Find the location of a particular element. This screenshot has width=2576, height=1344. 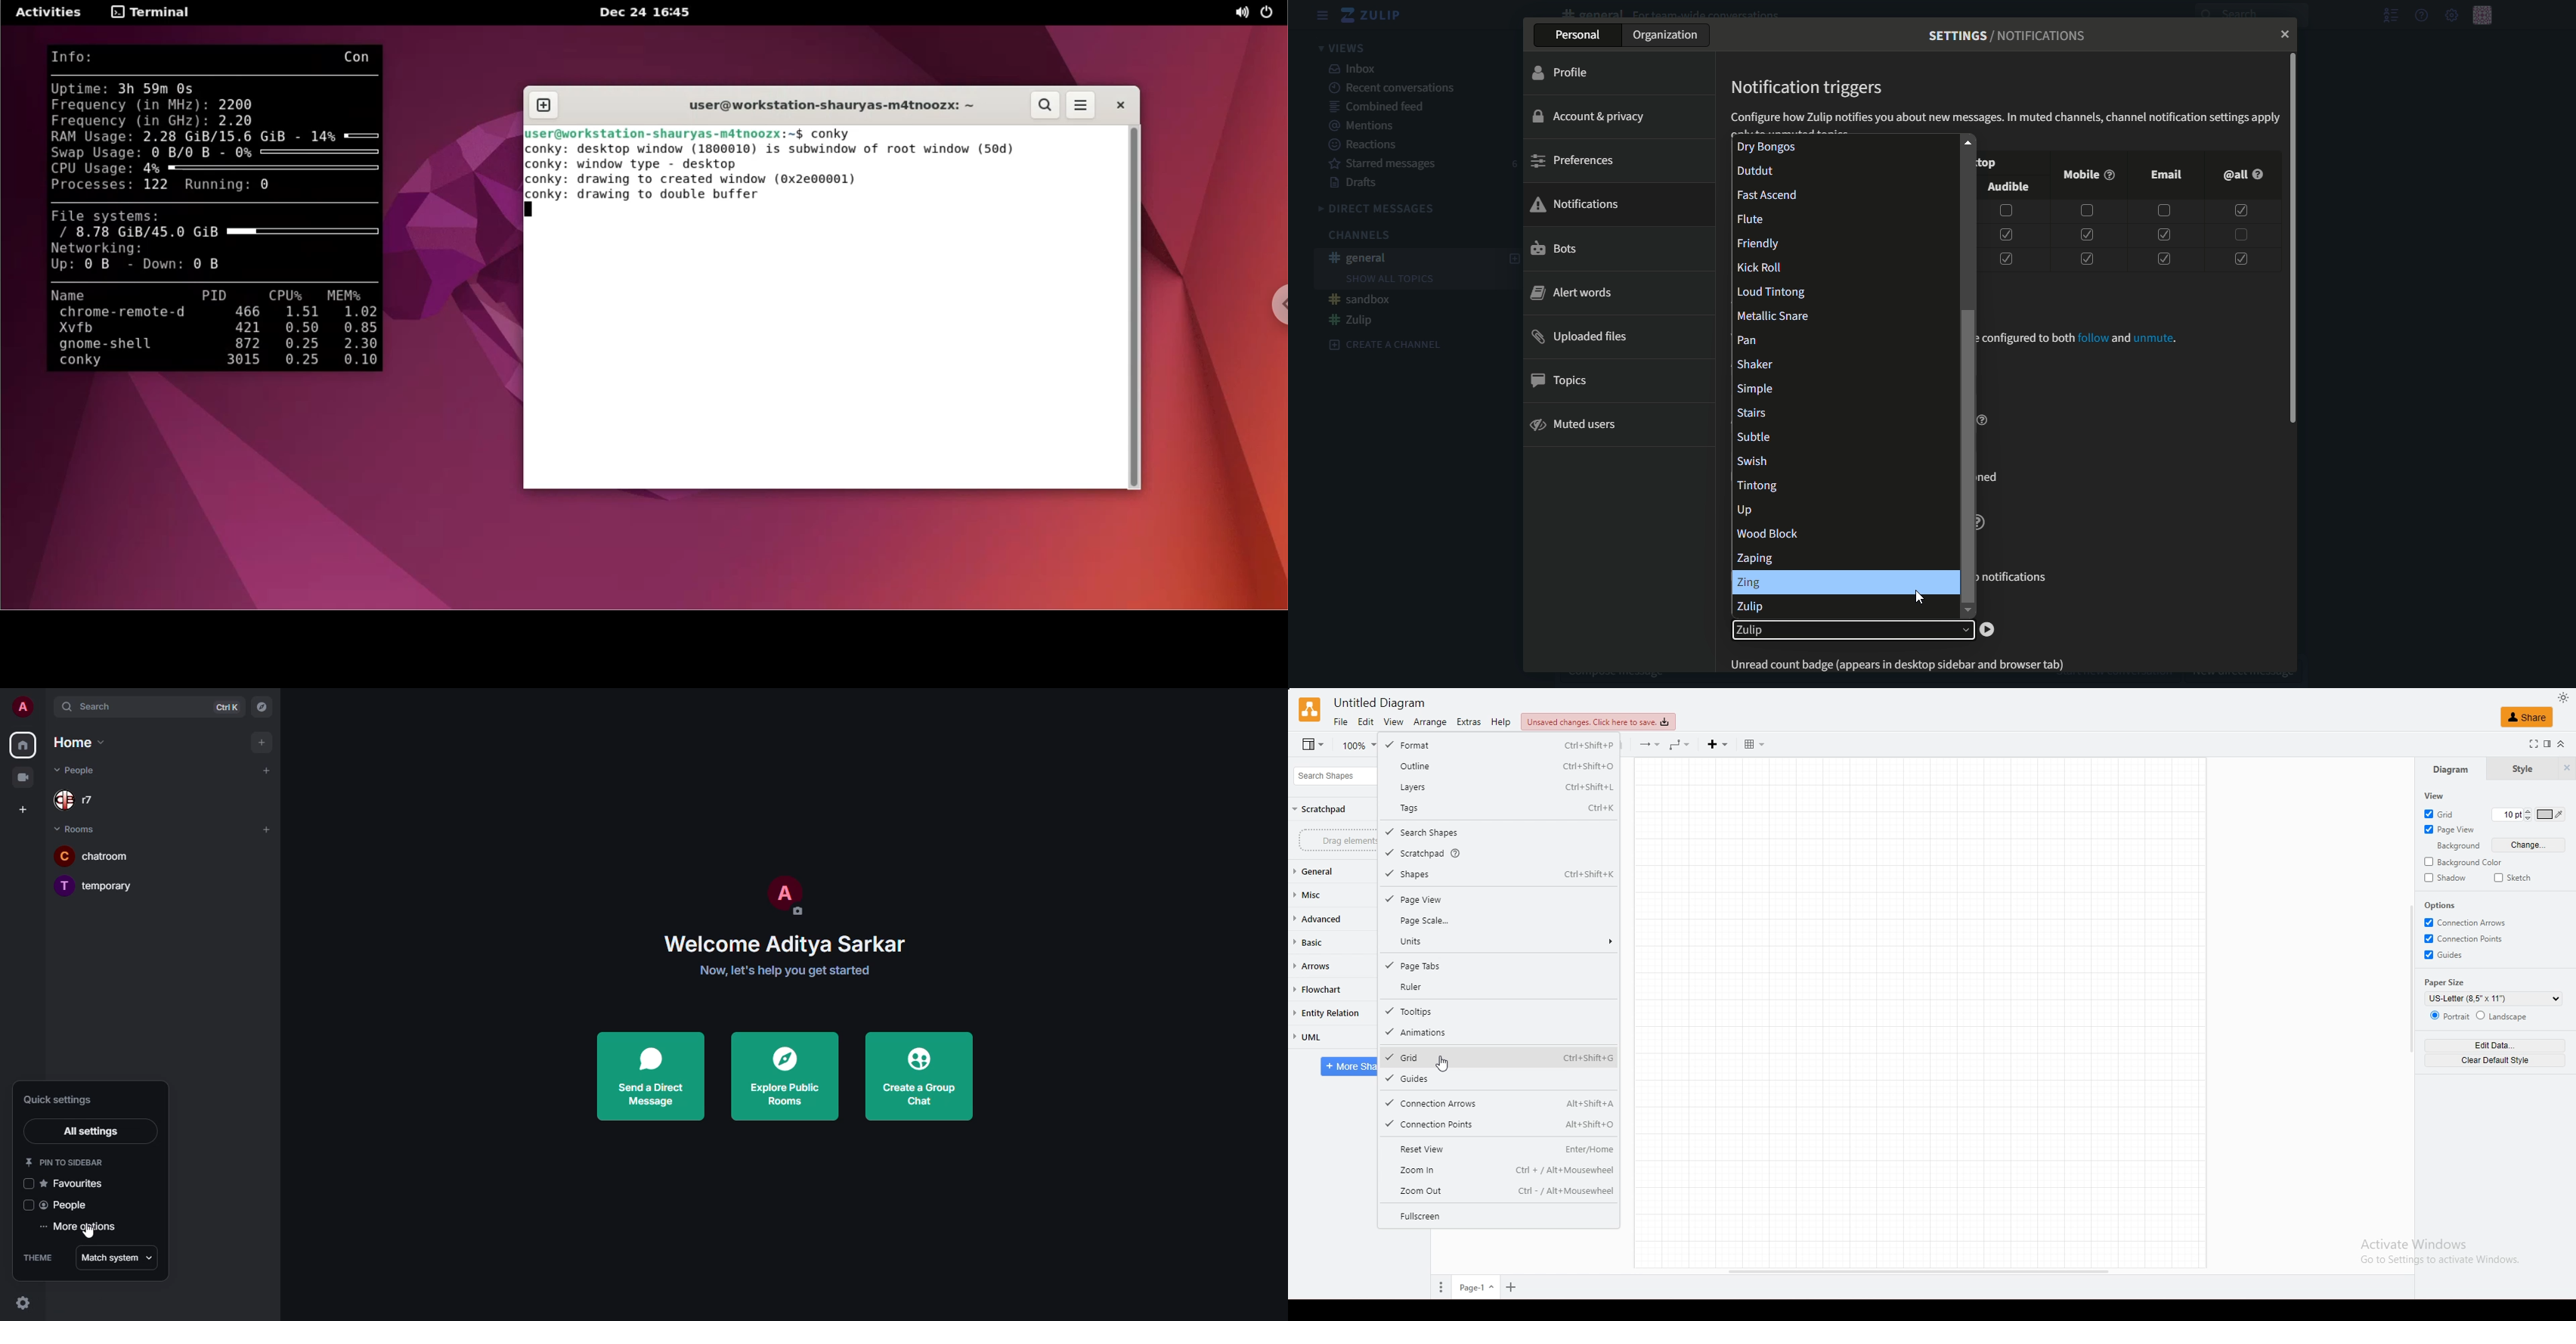

zoom is located at coordinates (1513, 1287).